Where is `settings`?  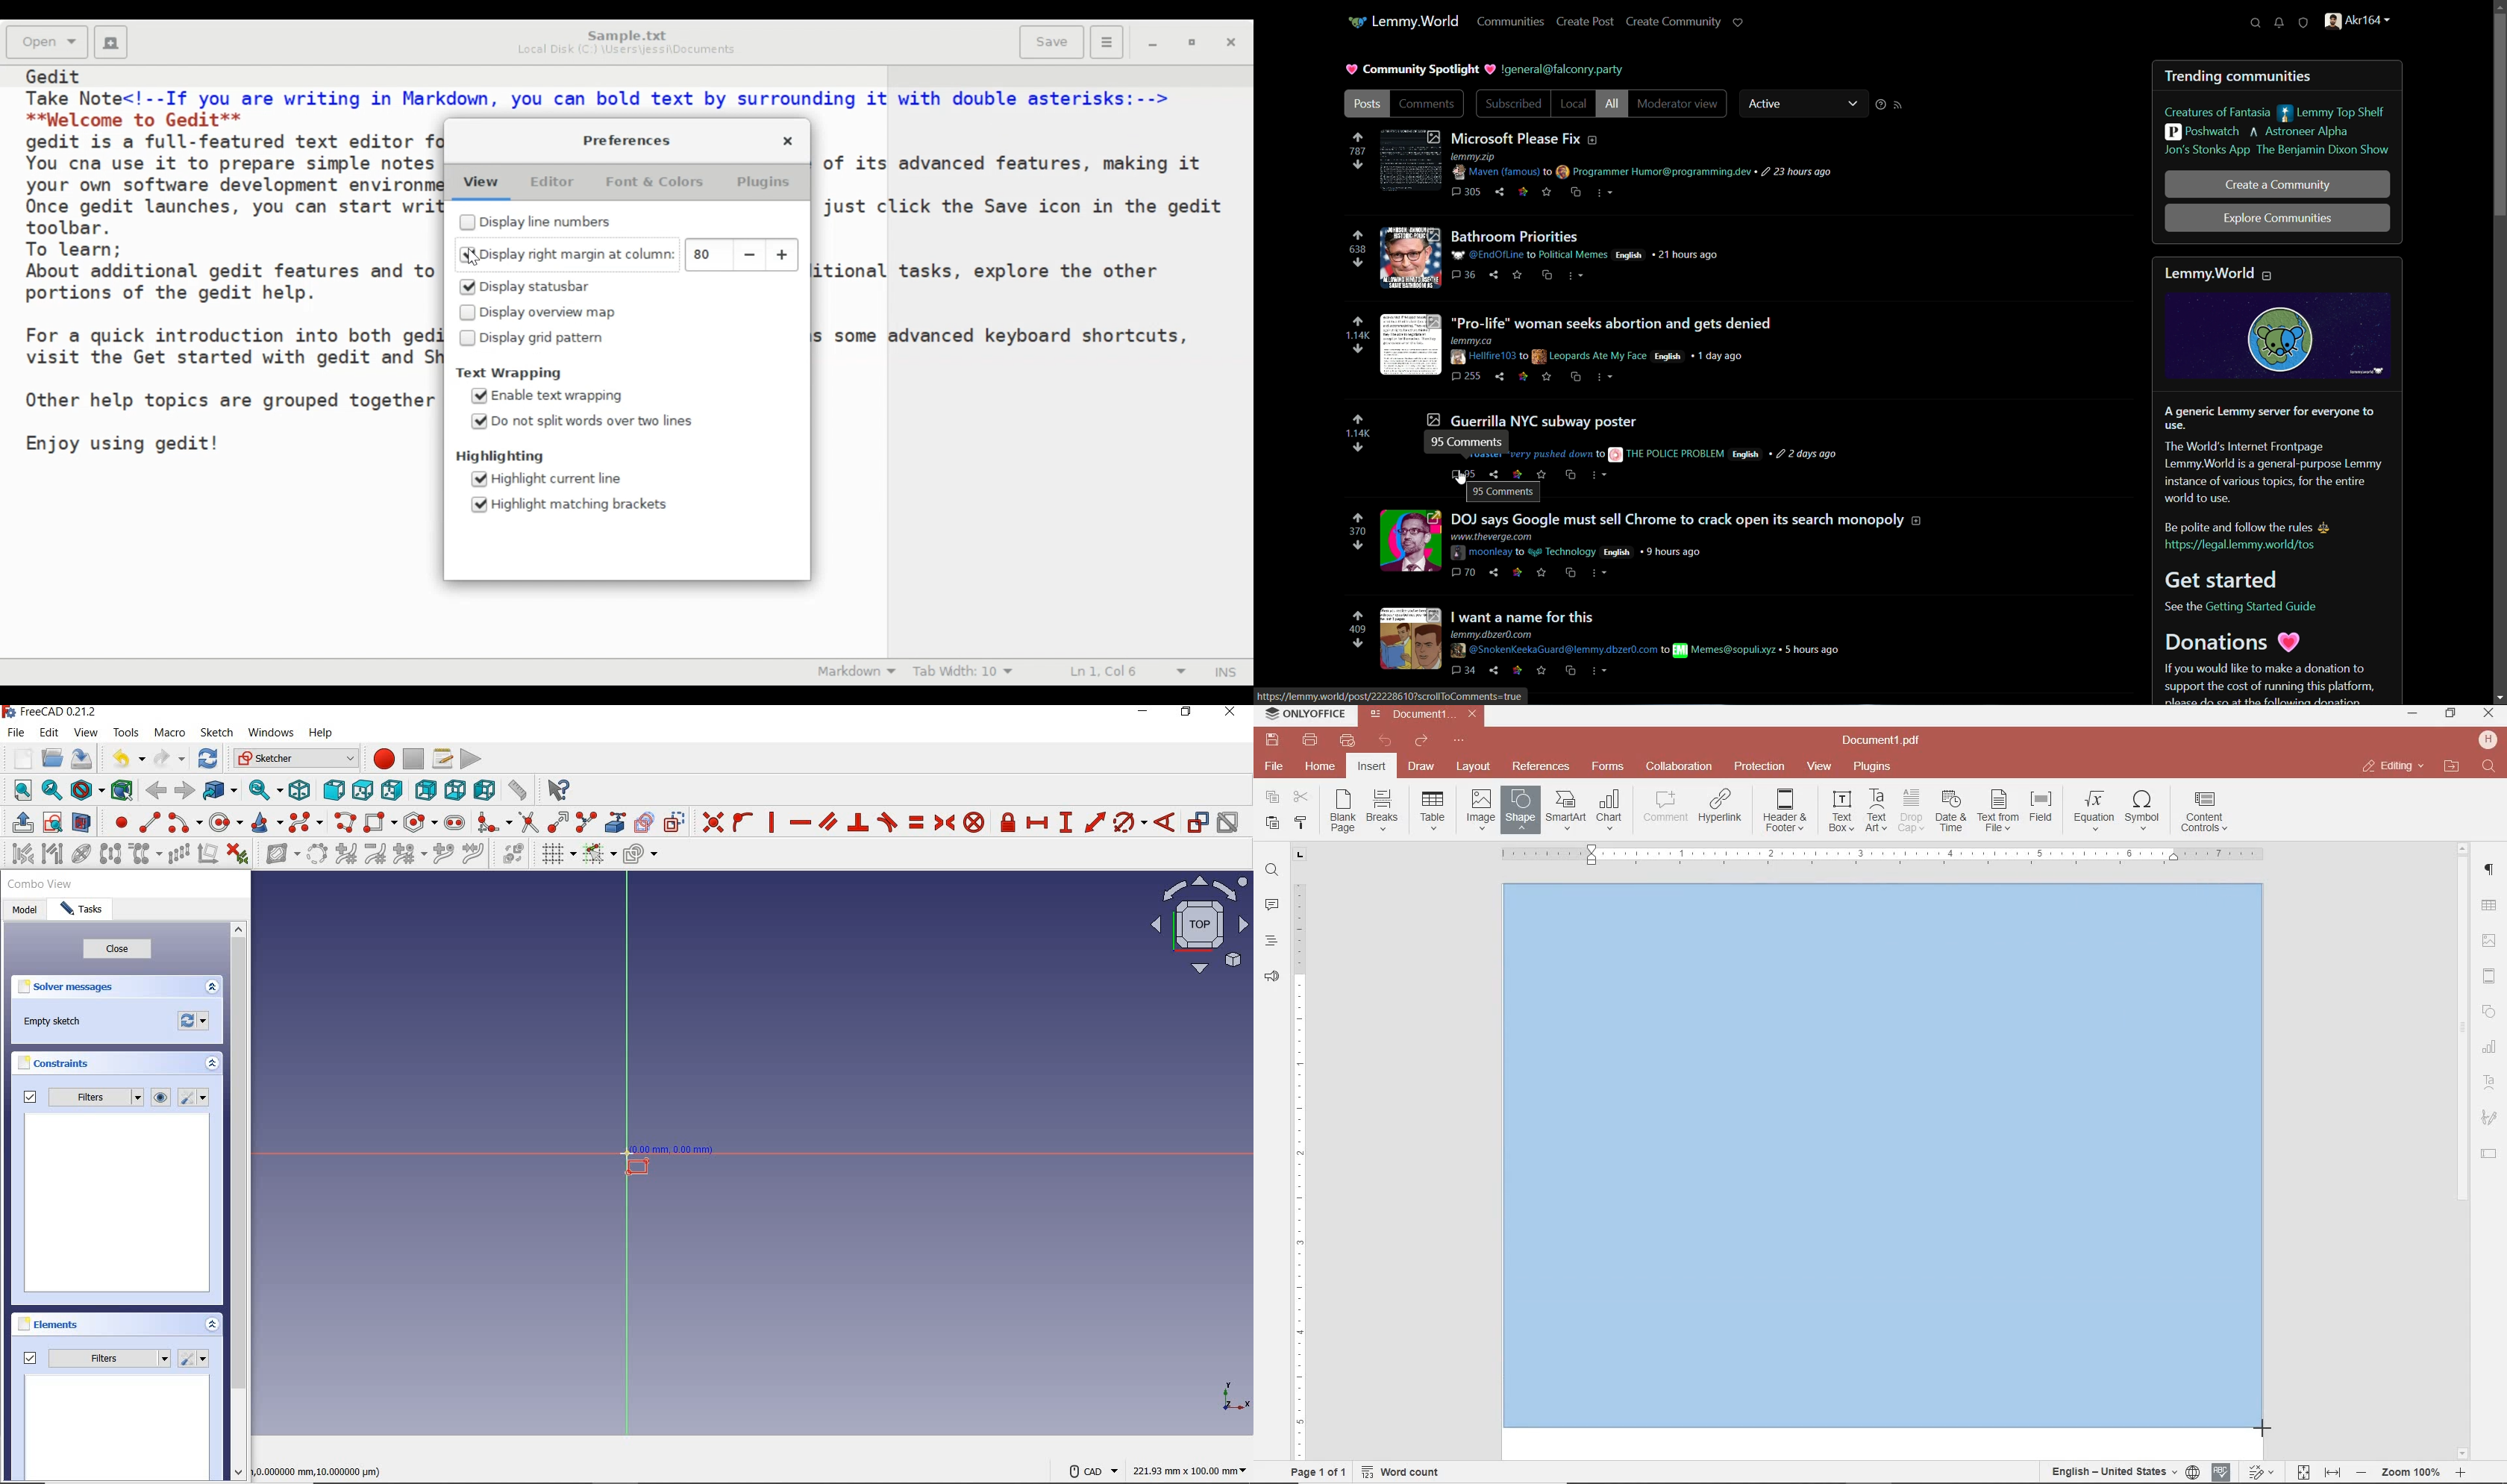 settings is located at coordinates (196, 1098).